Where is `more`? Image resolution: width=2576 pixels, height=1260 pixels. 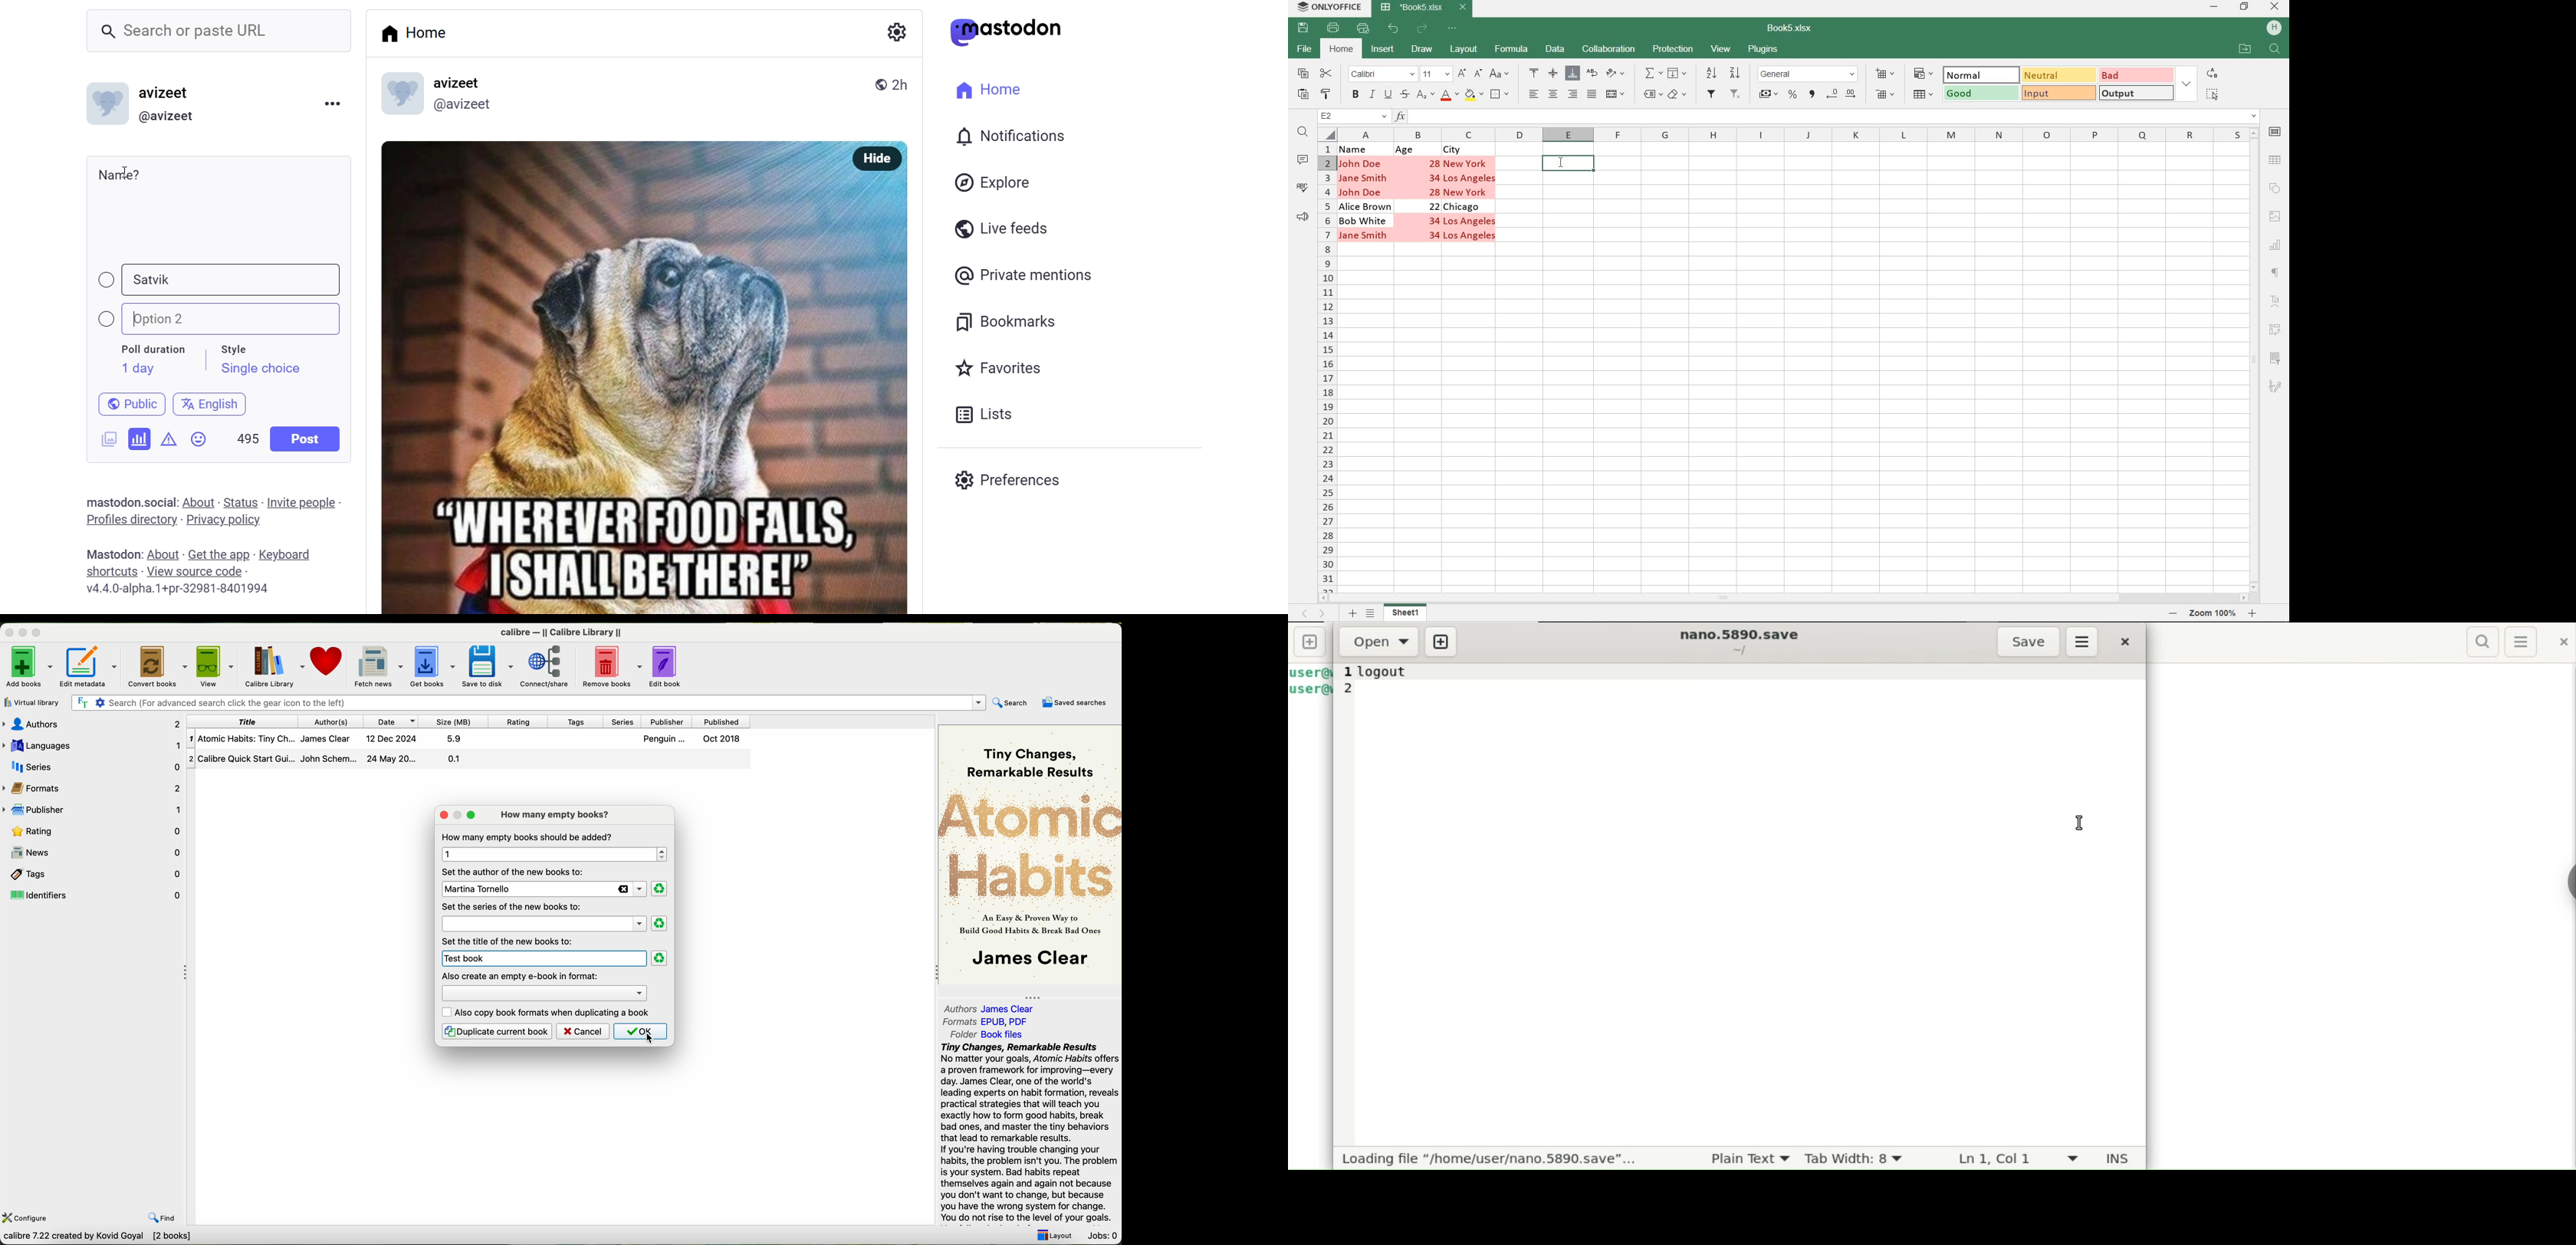
more is located at coordinates (331, 102).